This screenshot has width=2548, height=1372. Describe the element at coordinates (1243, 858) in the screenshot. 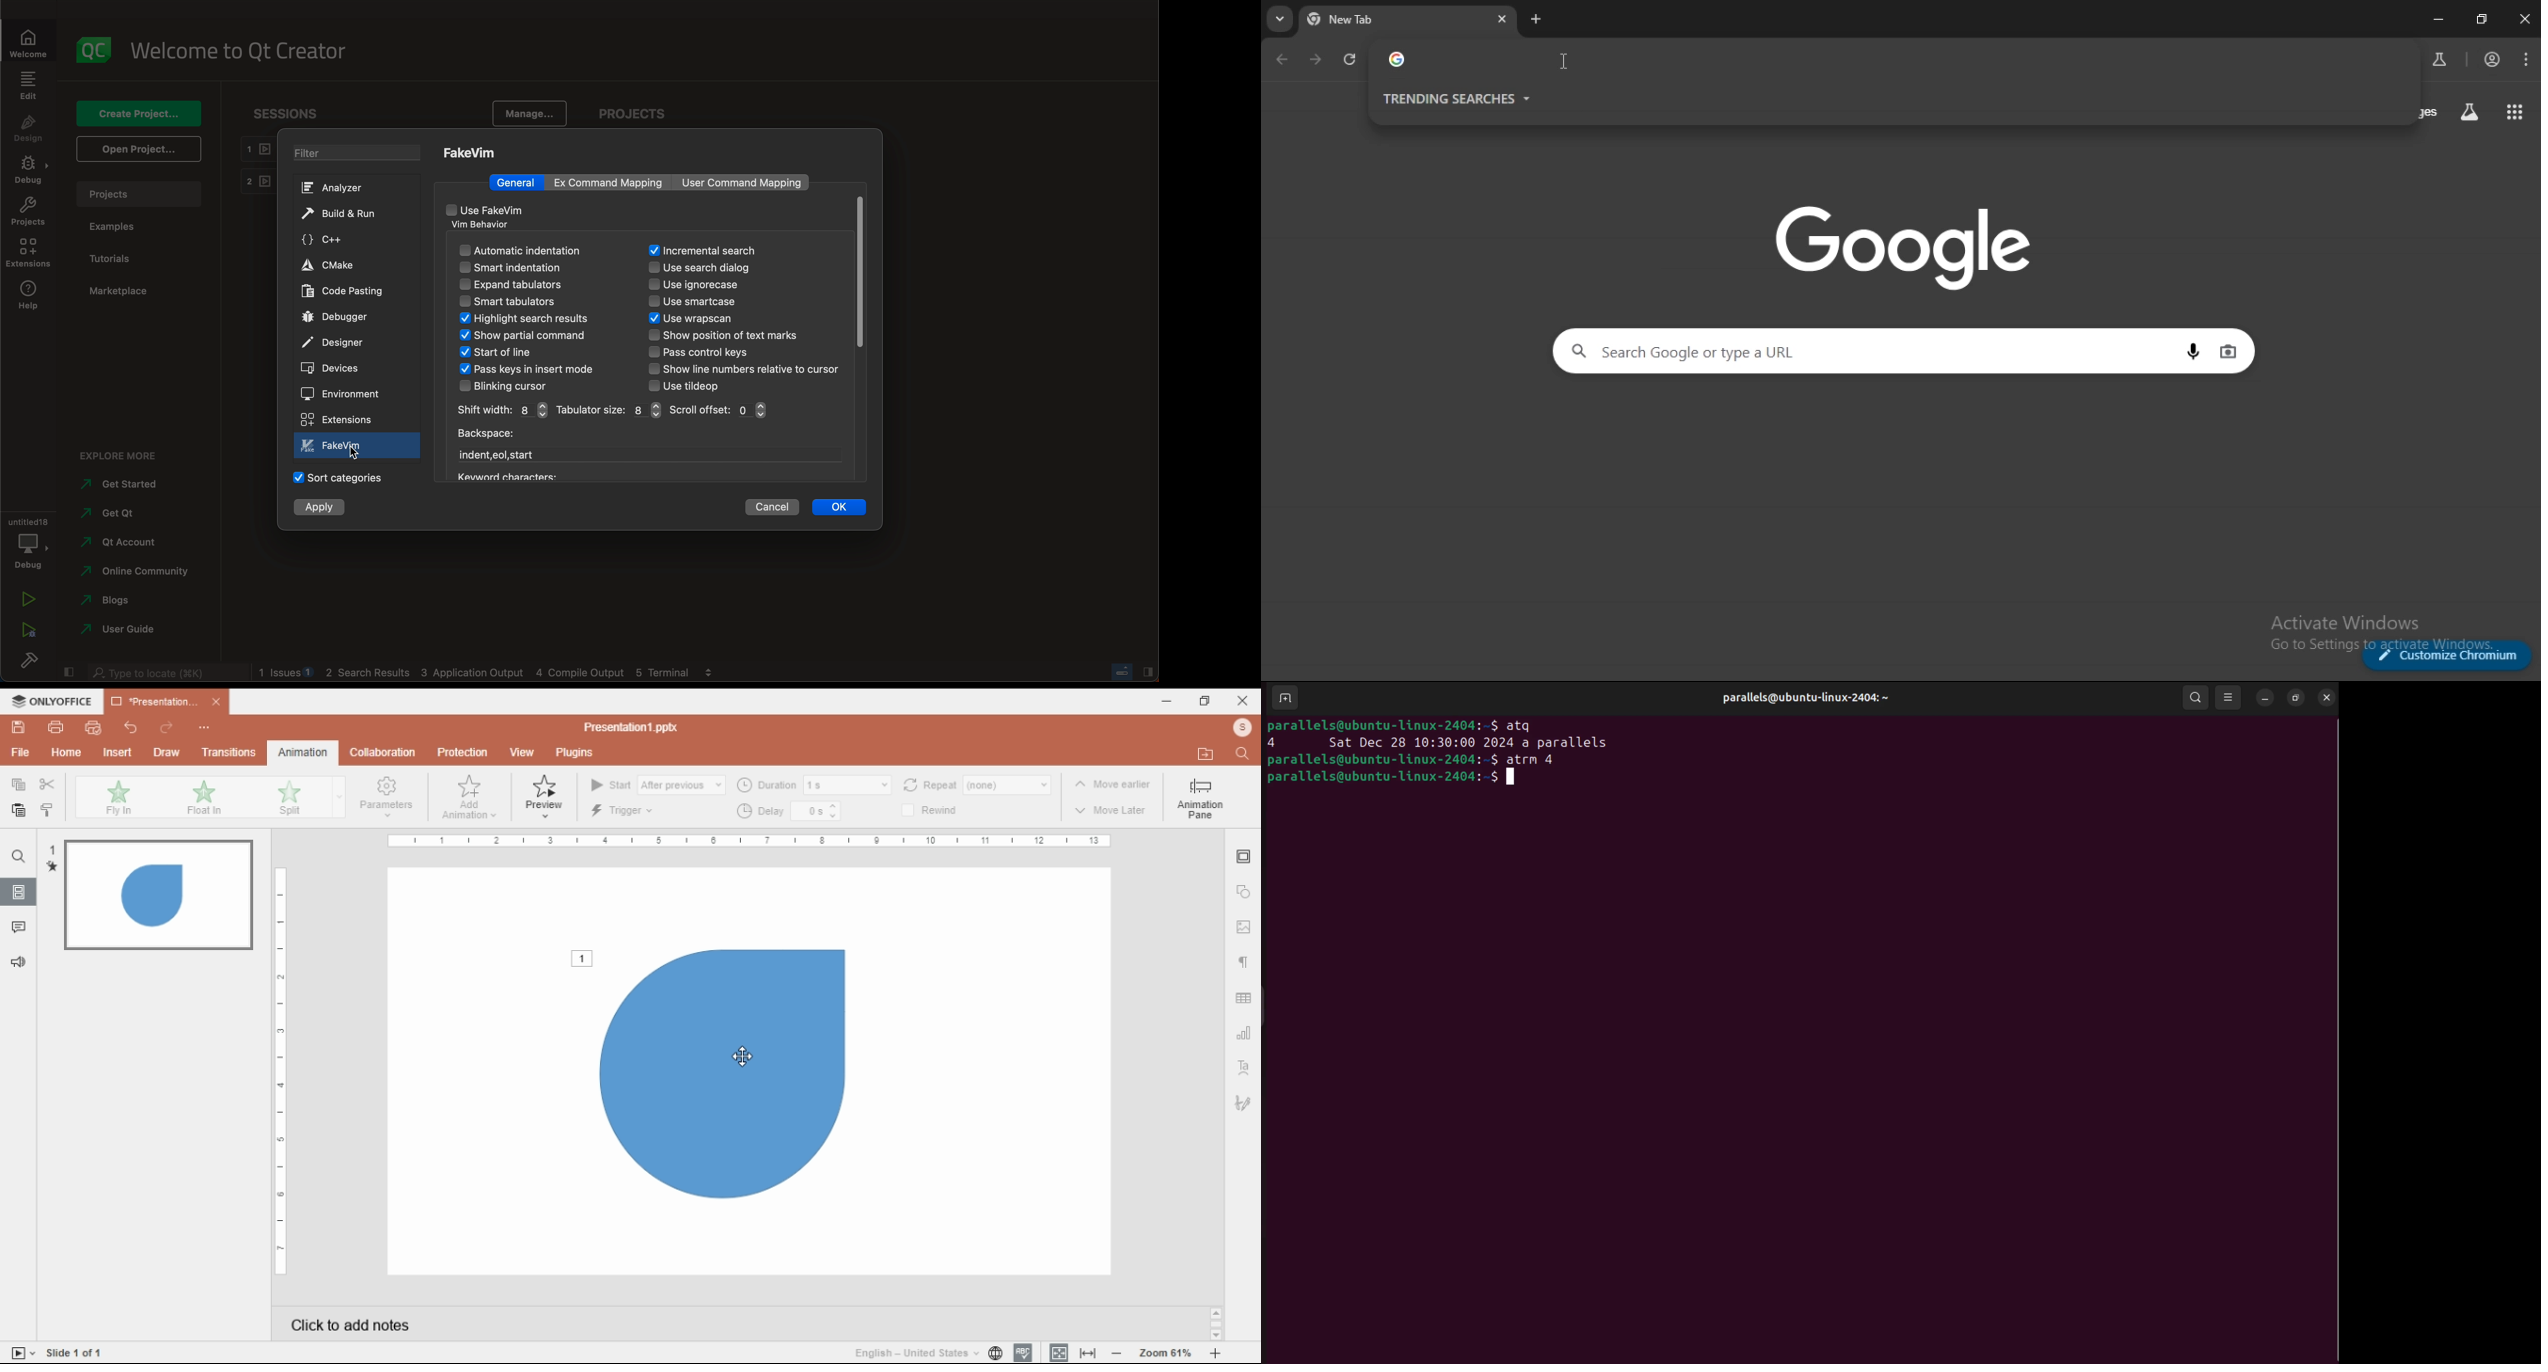

I see `slide settings` at that location.